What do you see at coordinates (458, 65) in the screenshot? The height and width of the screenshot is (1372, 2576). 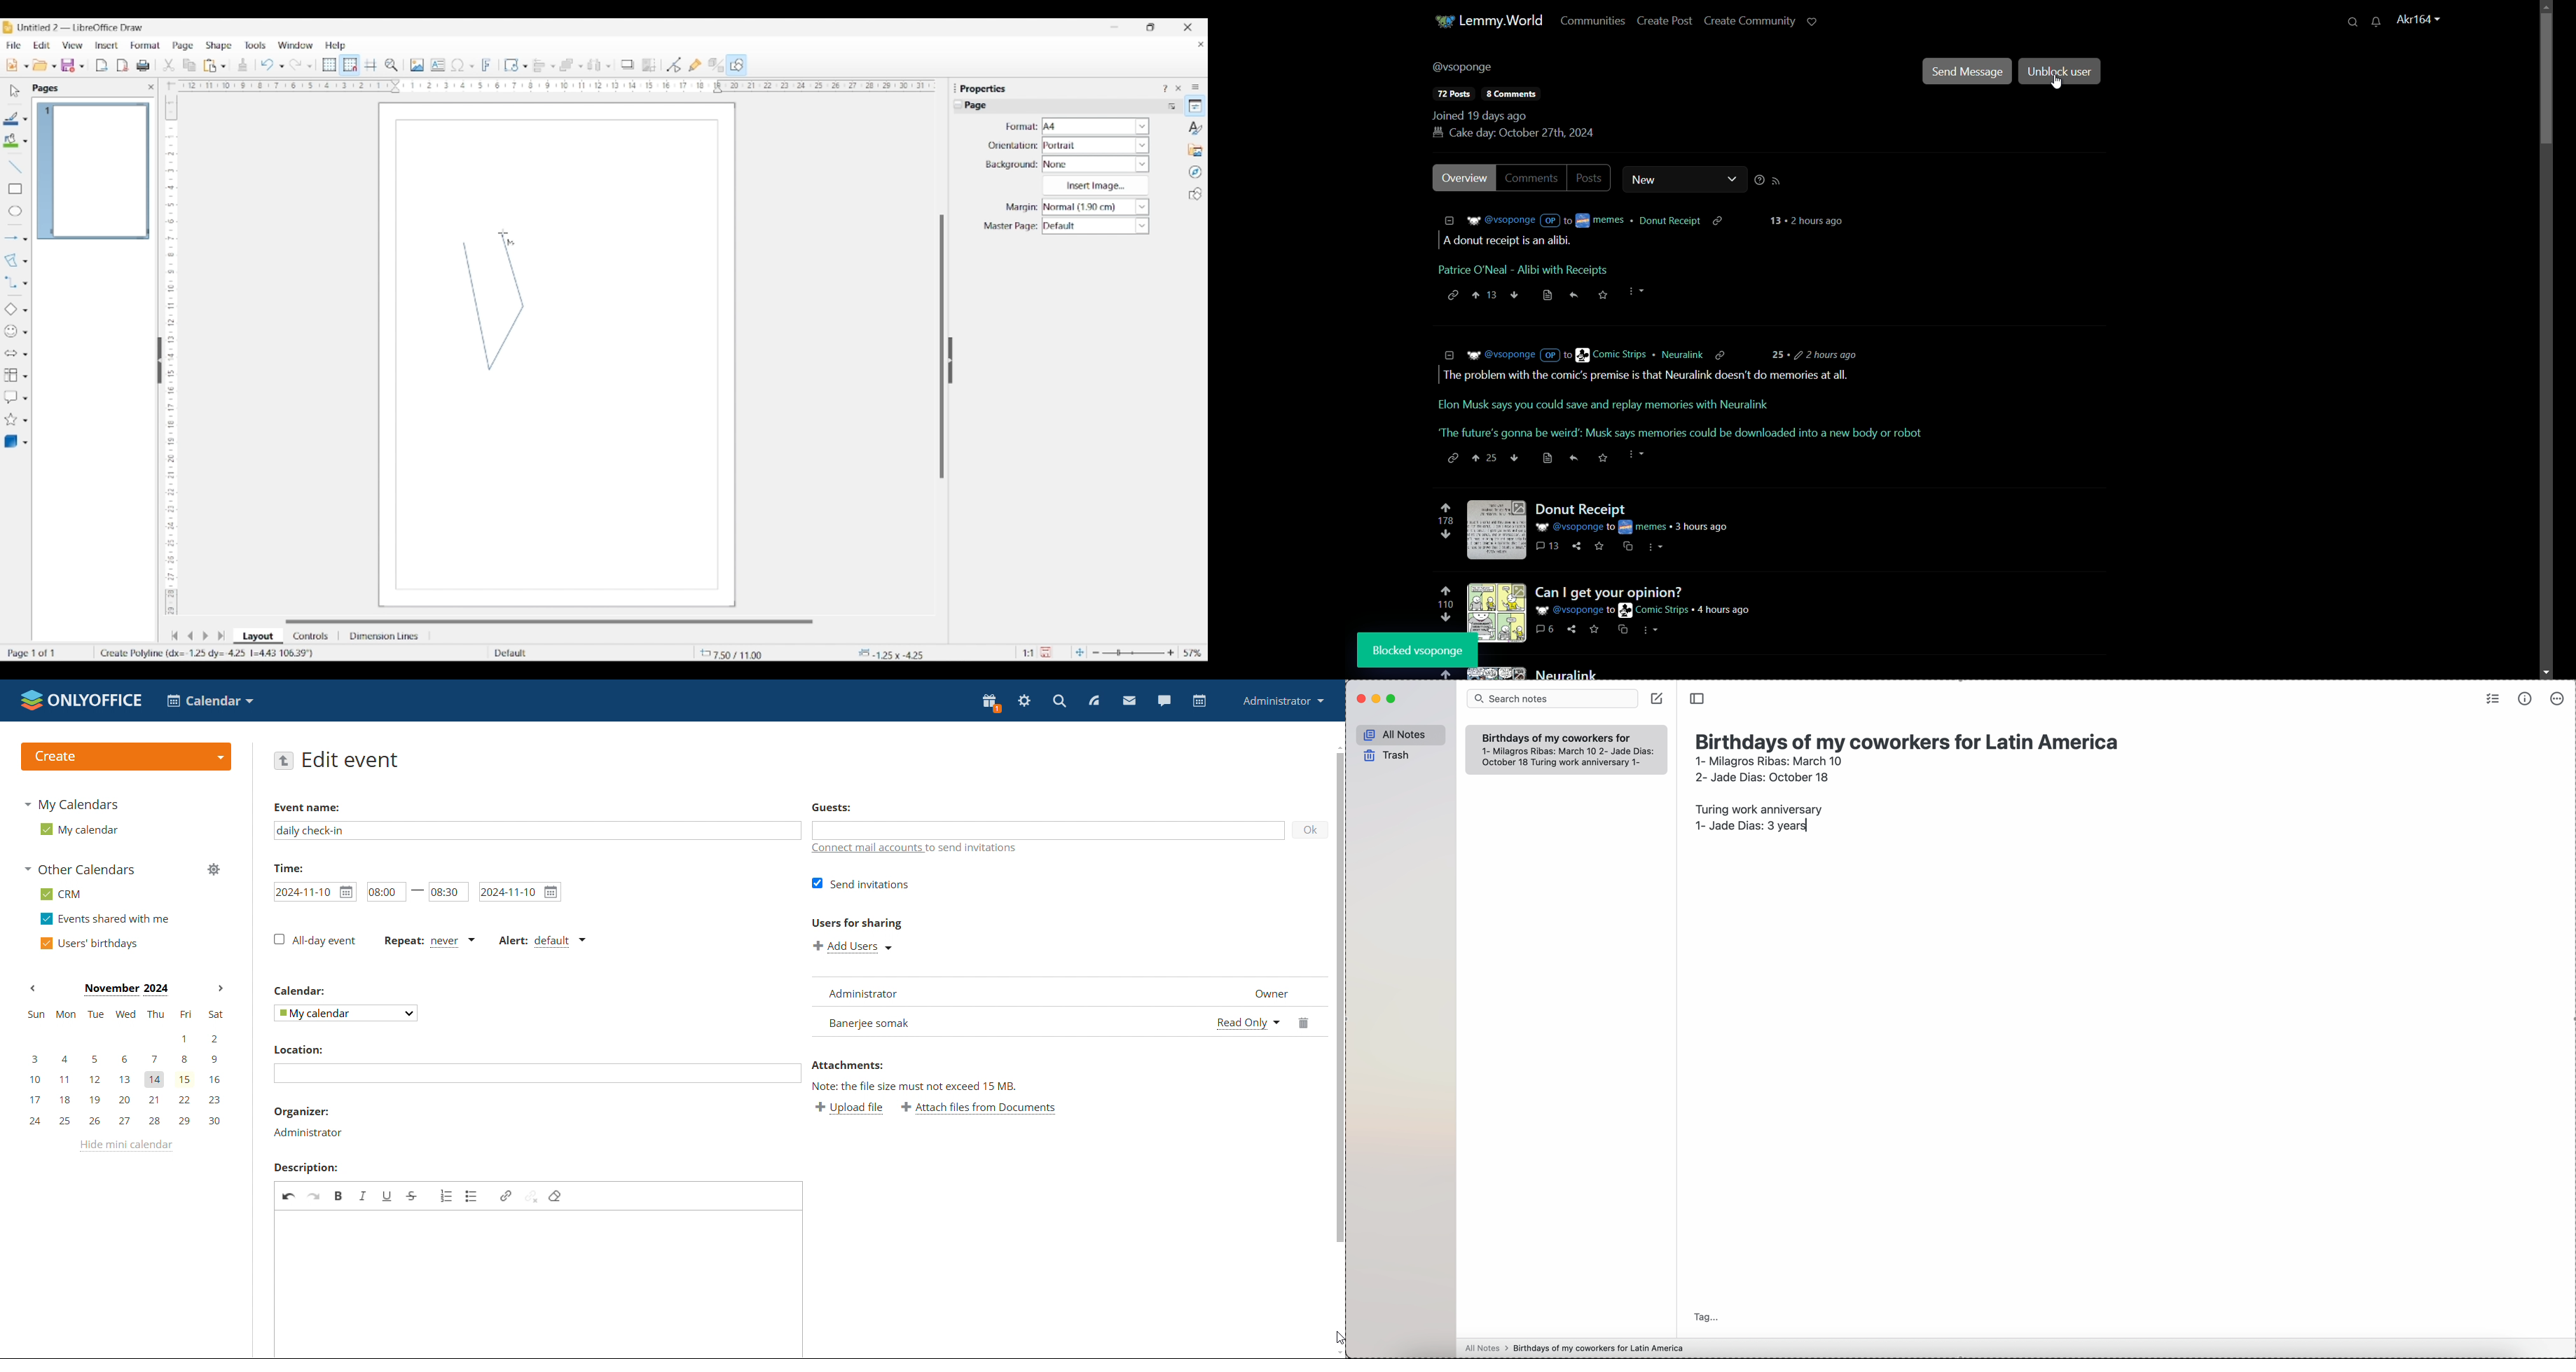 I see `Selected special character` at bounding box center [458, 65].